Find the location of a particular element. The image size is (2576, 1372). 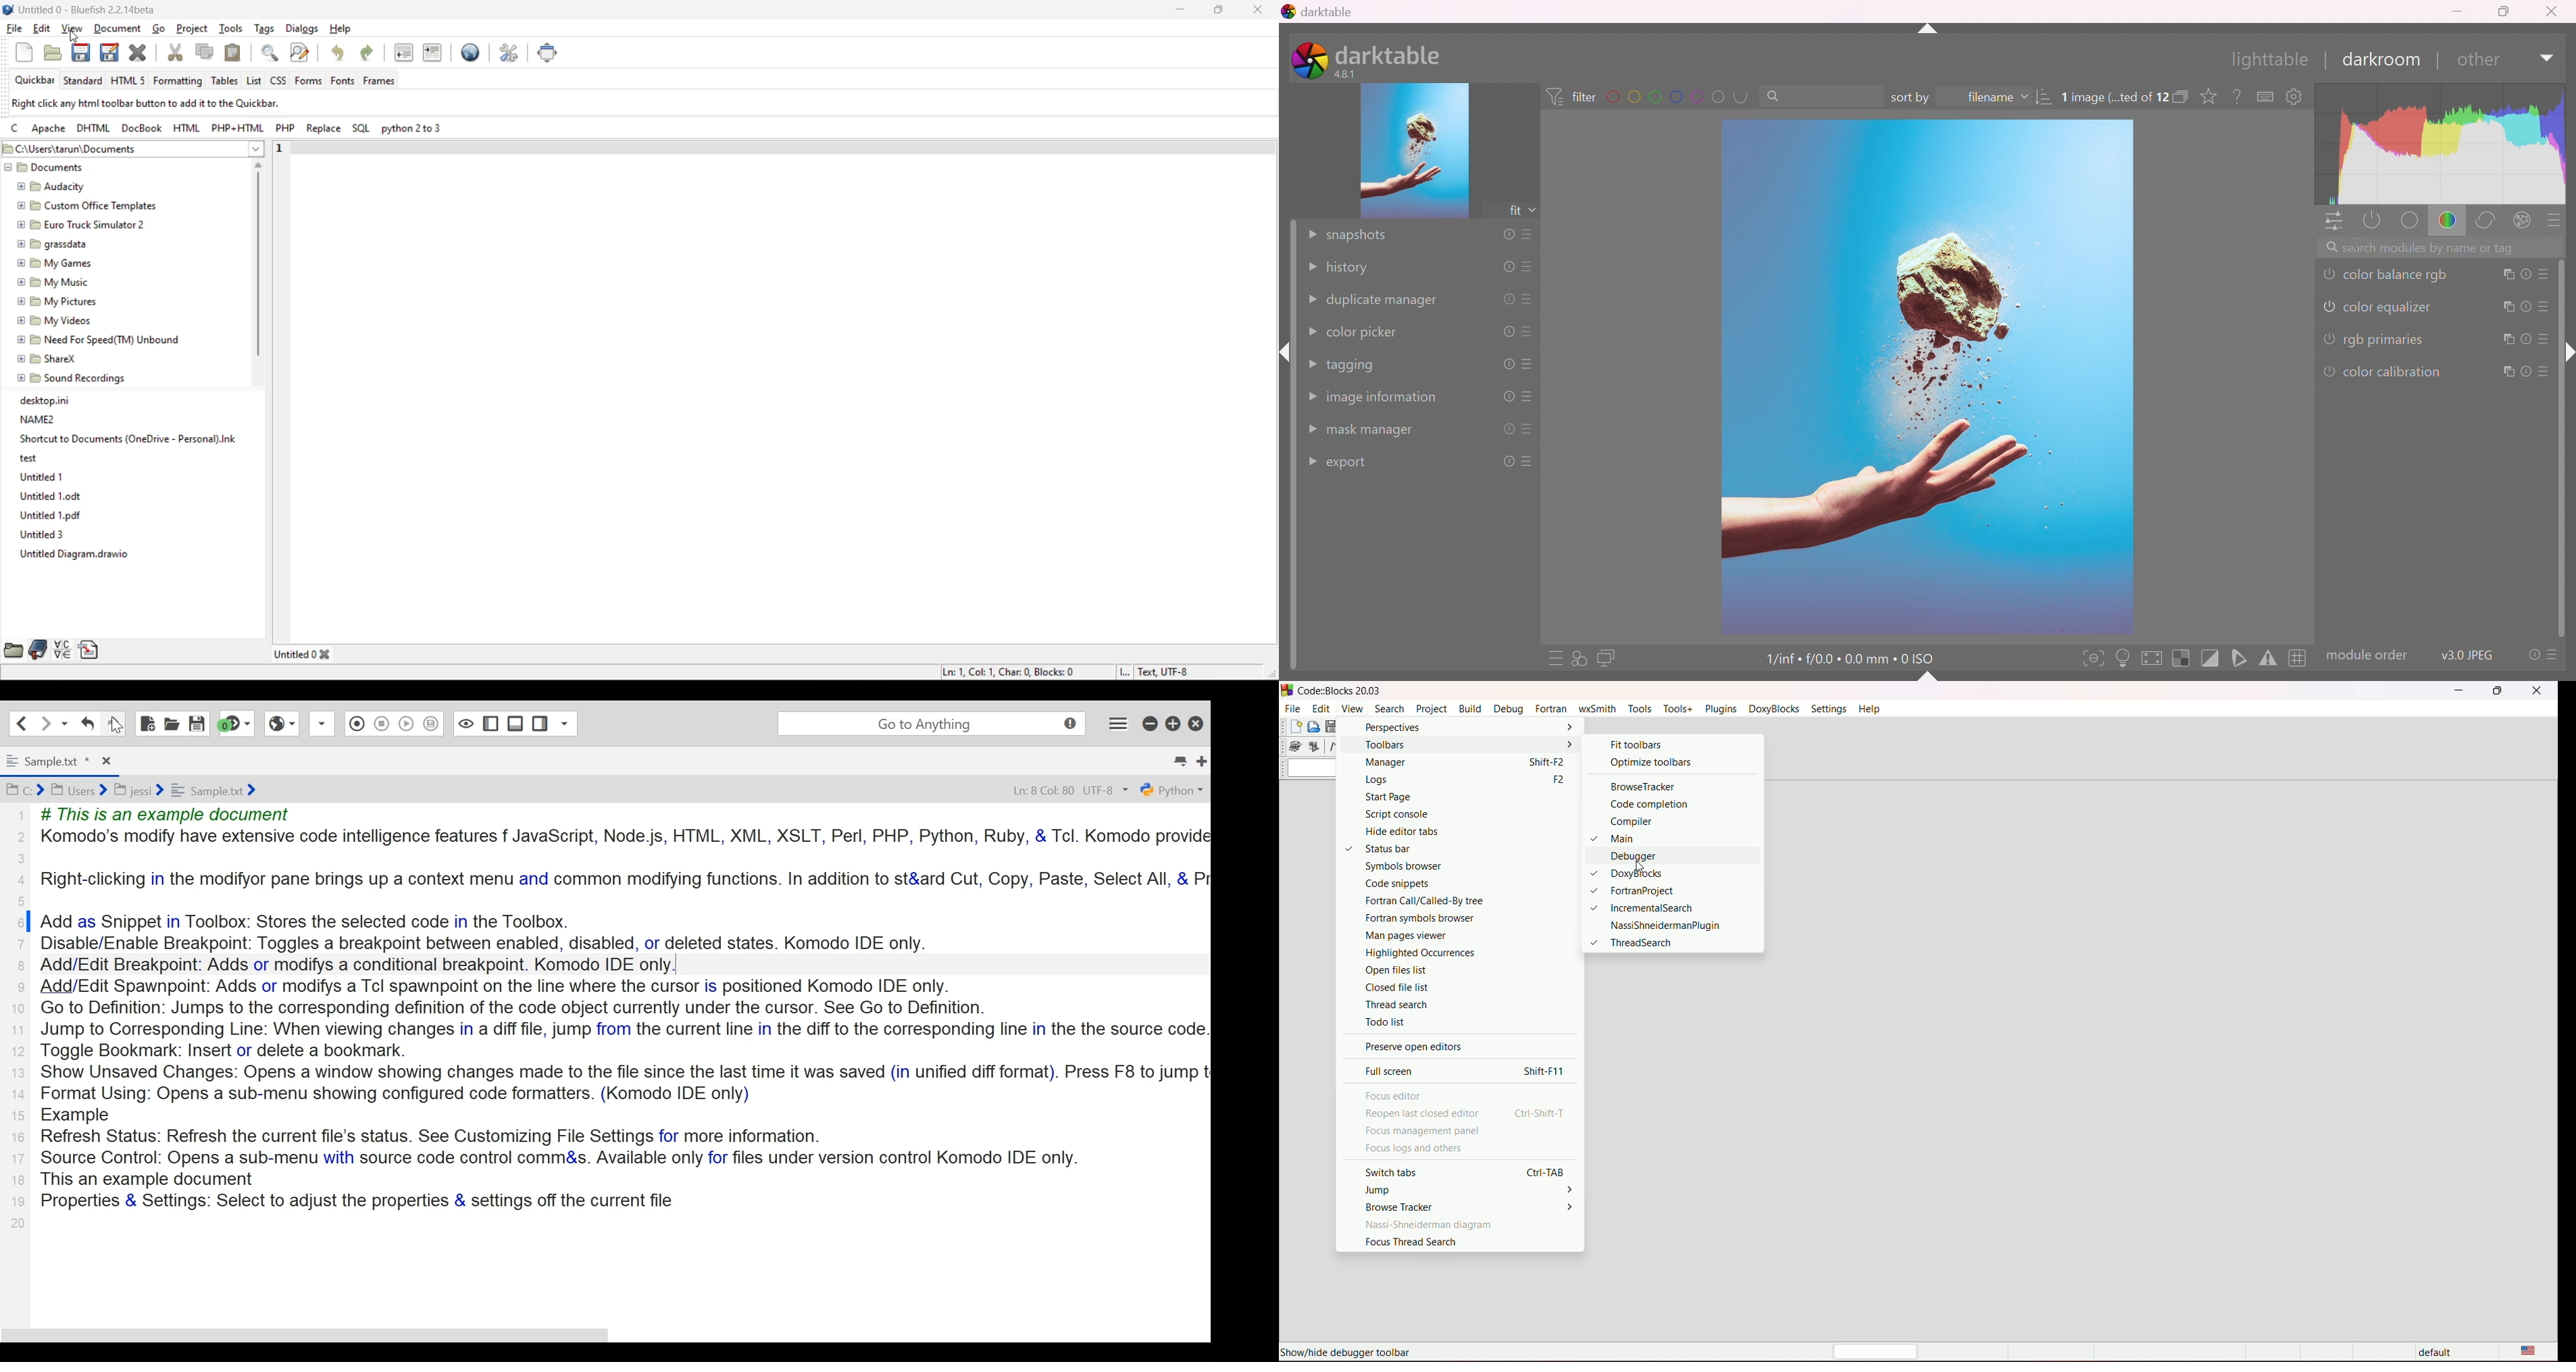

optimize toolbars is located at coordinates (1650, 762).